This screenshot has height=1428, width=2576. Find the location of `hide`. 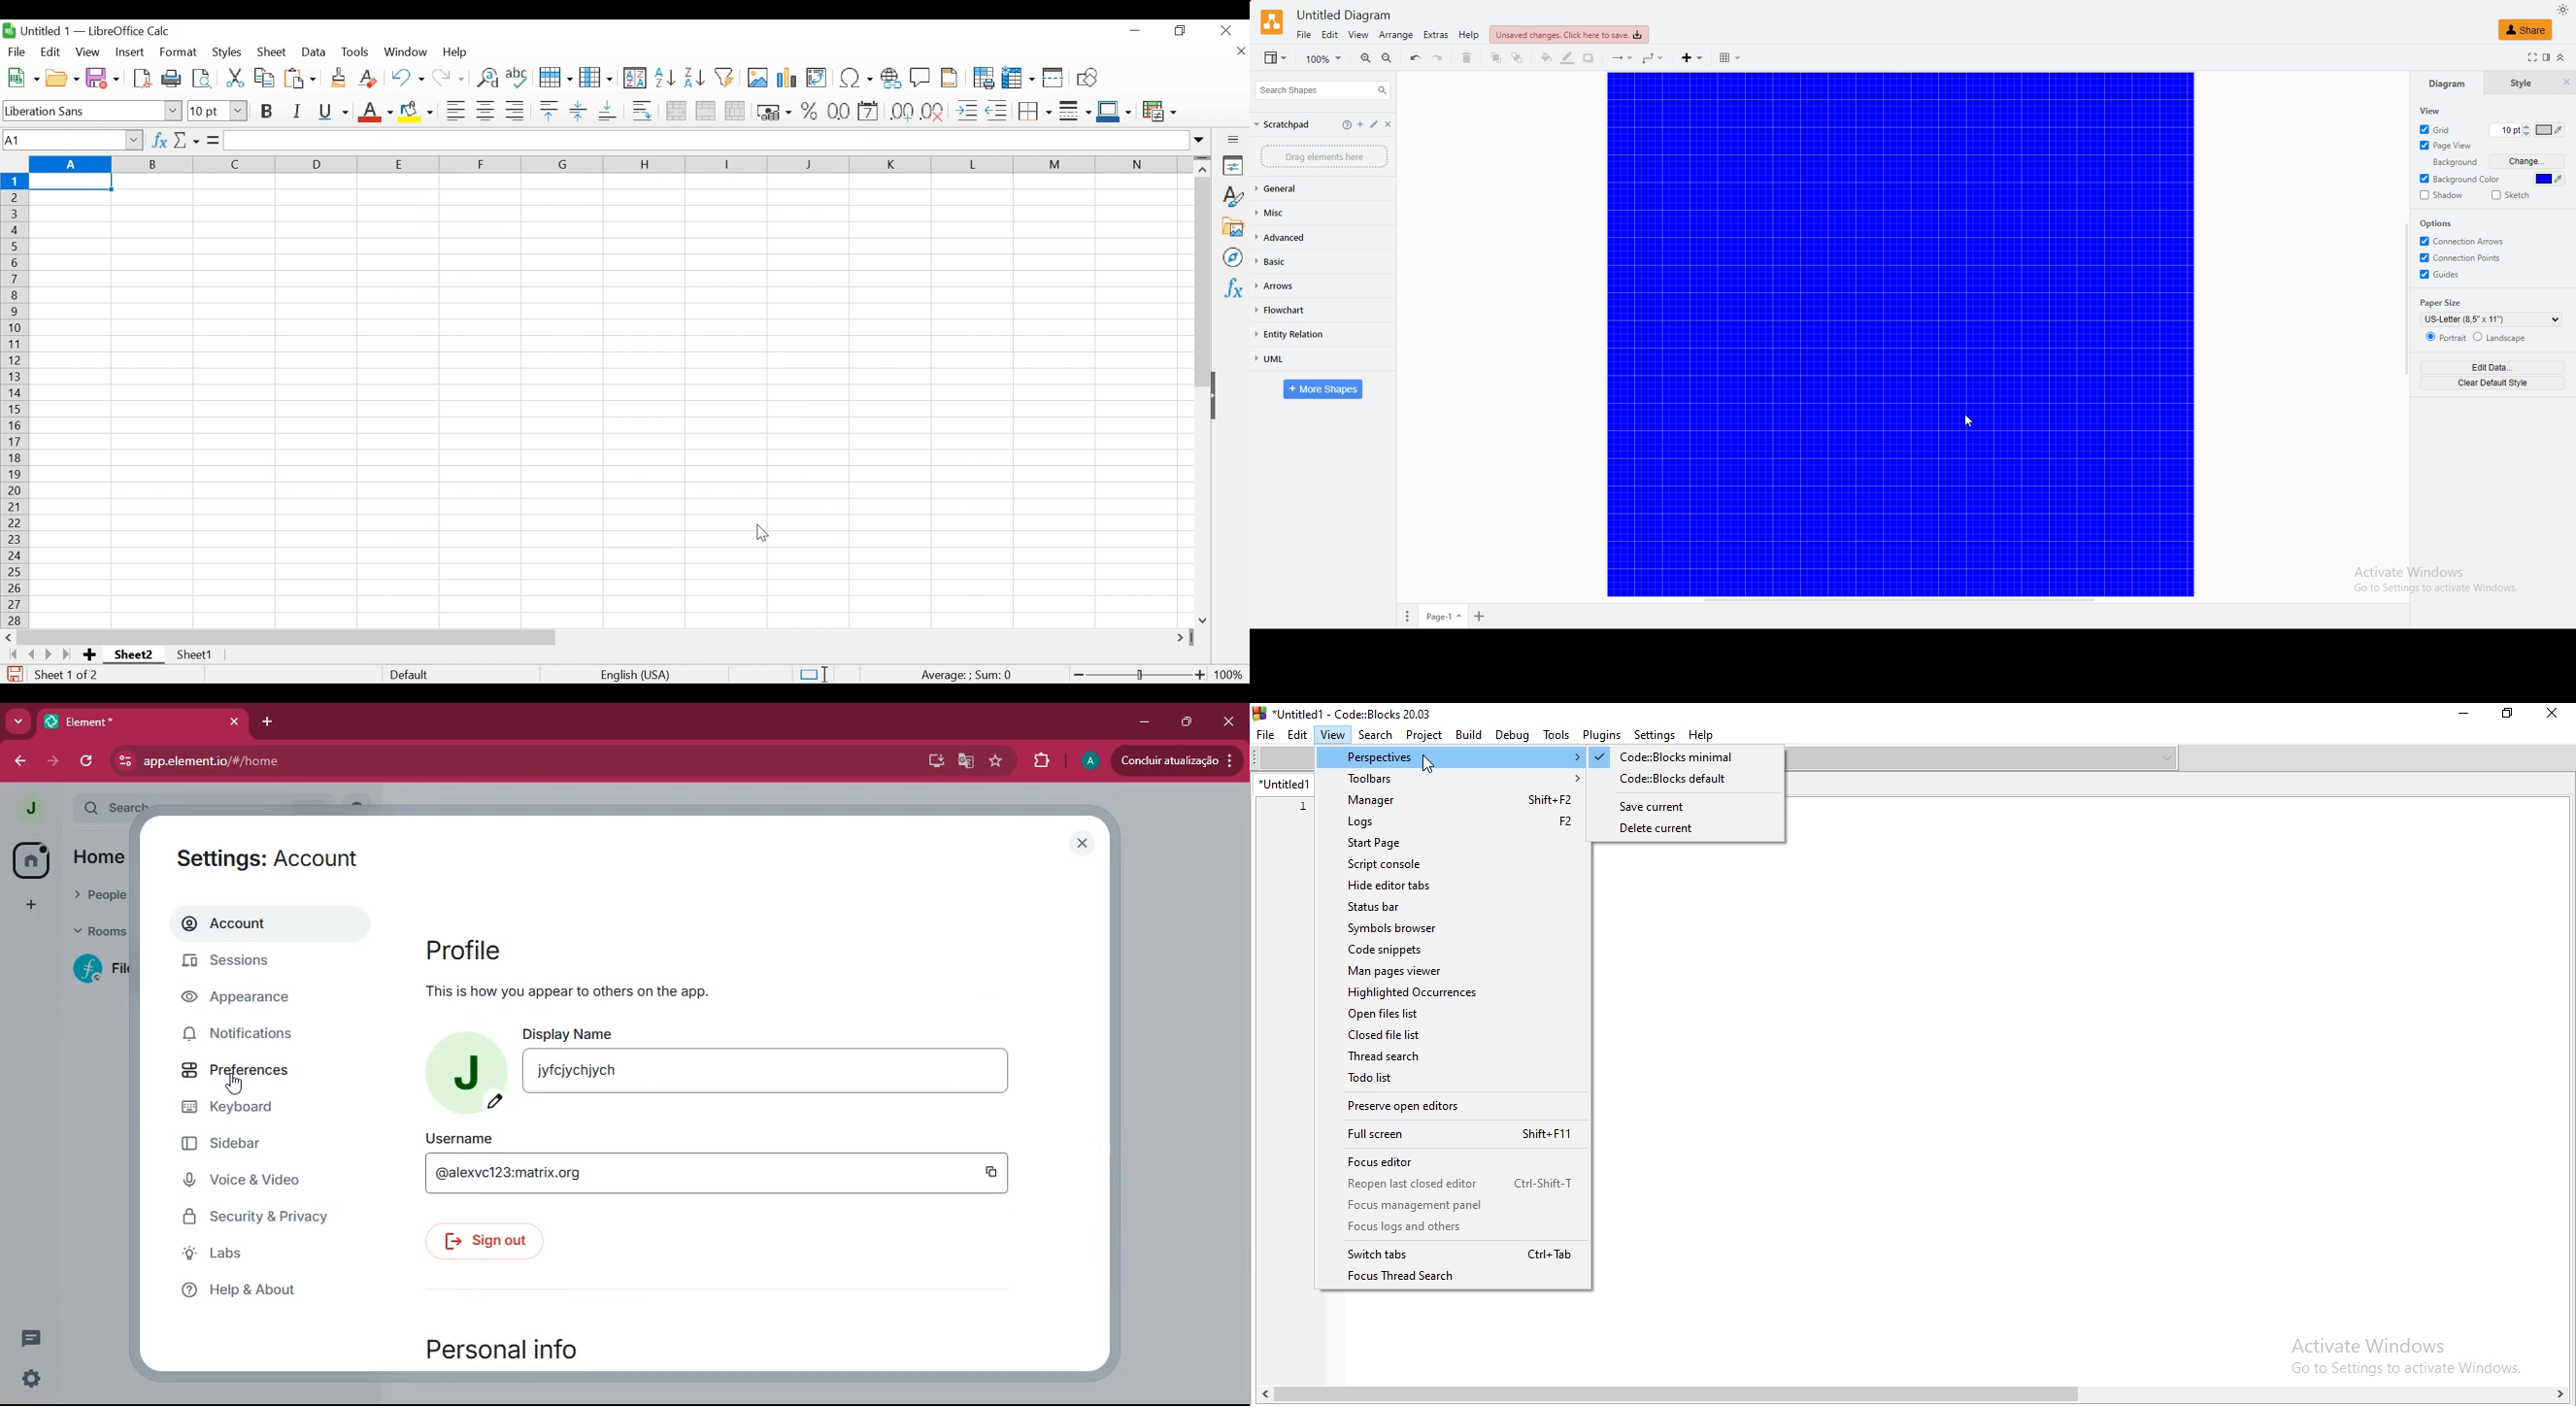

hide is located at coordinates (2566, 83).